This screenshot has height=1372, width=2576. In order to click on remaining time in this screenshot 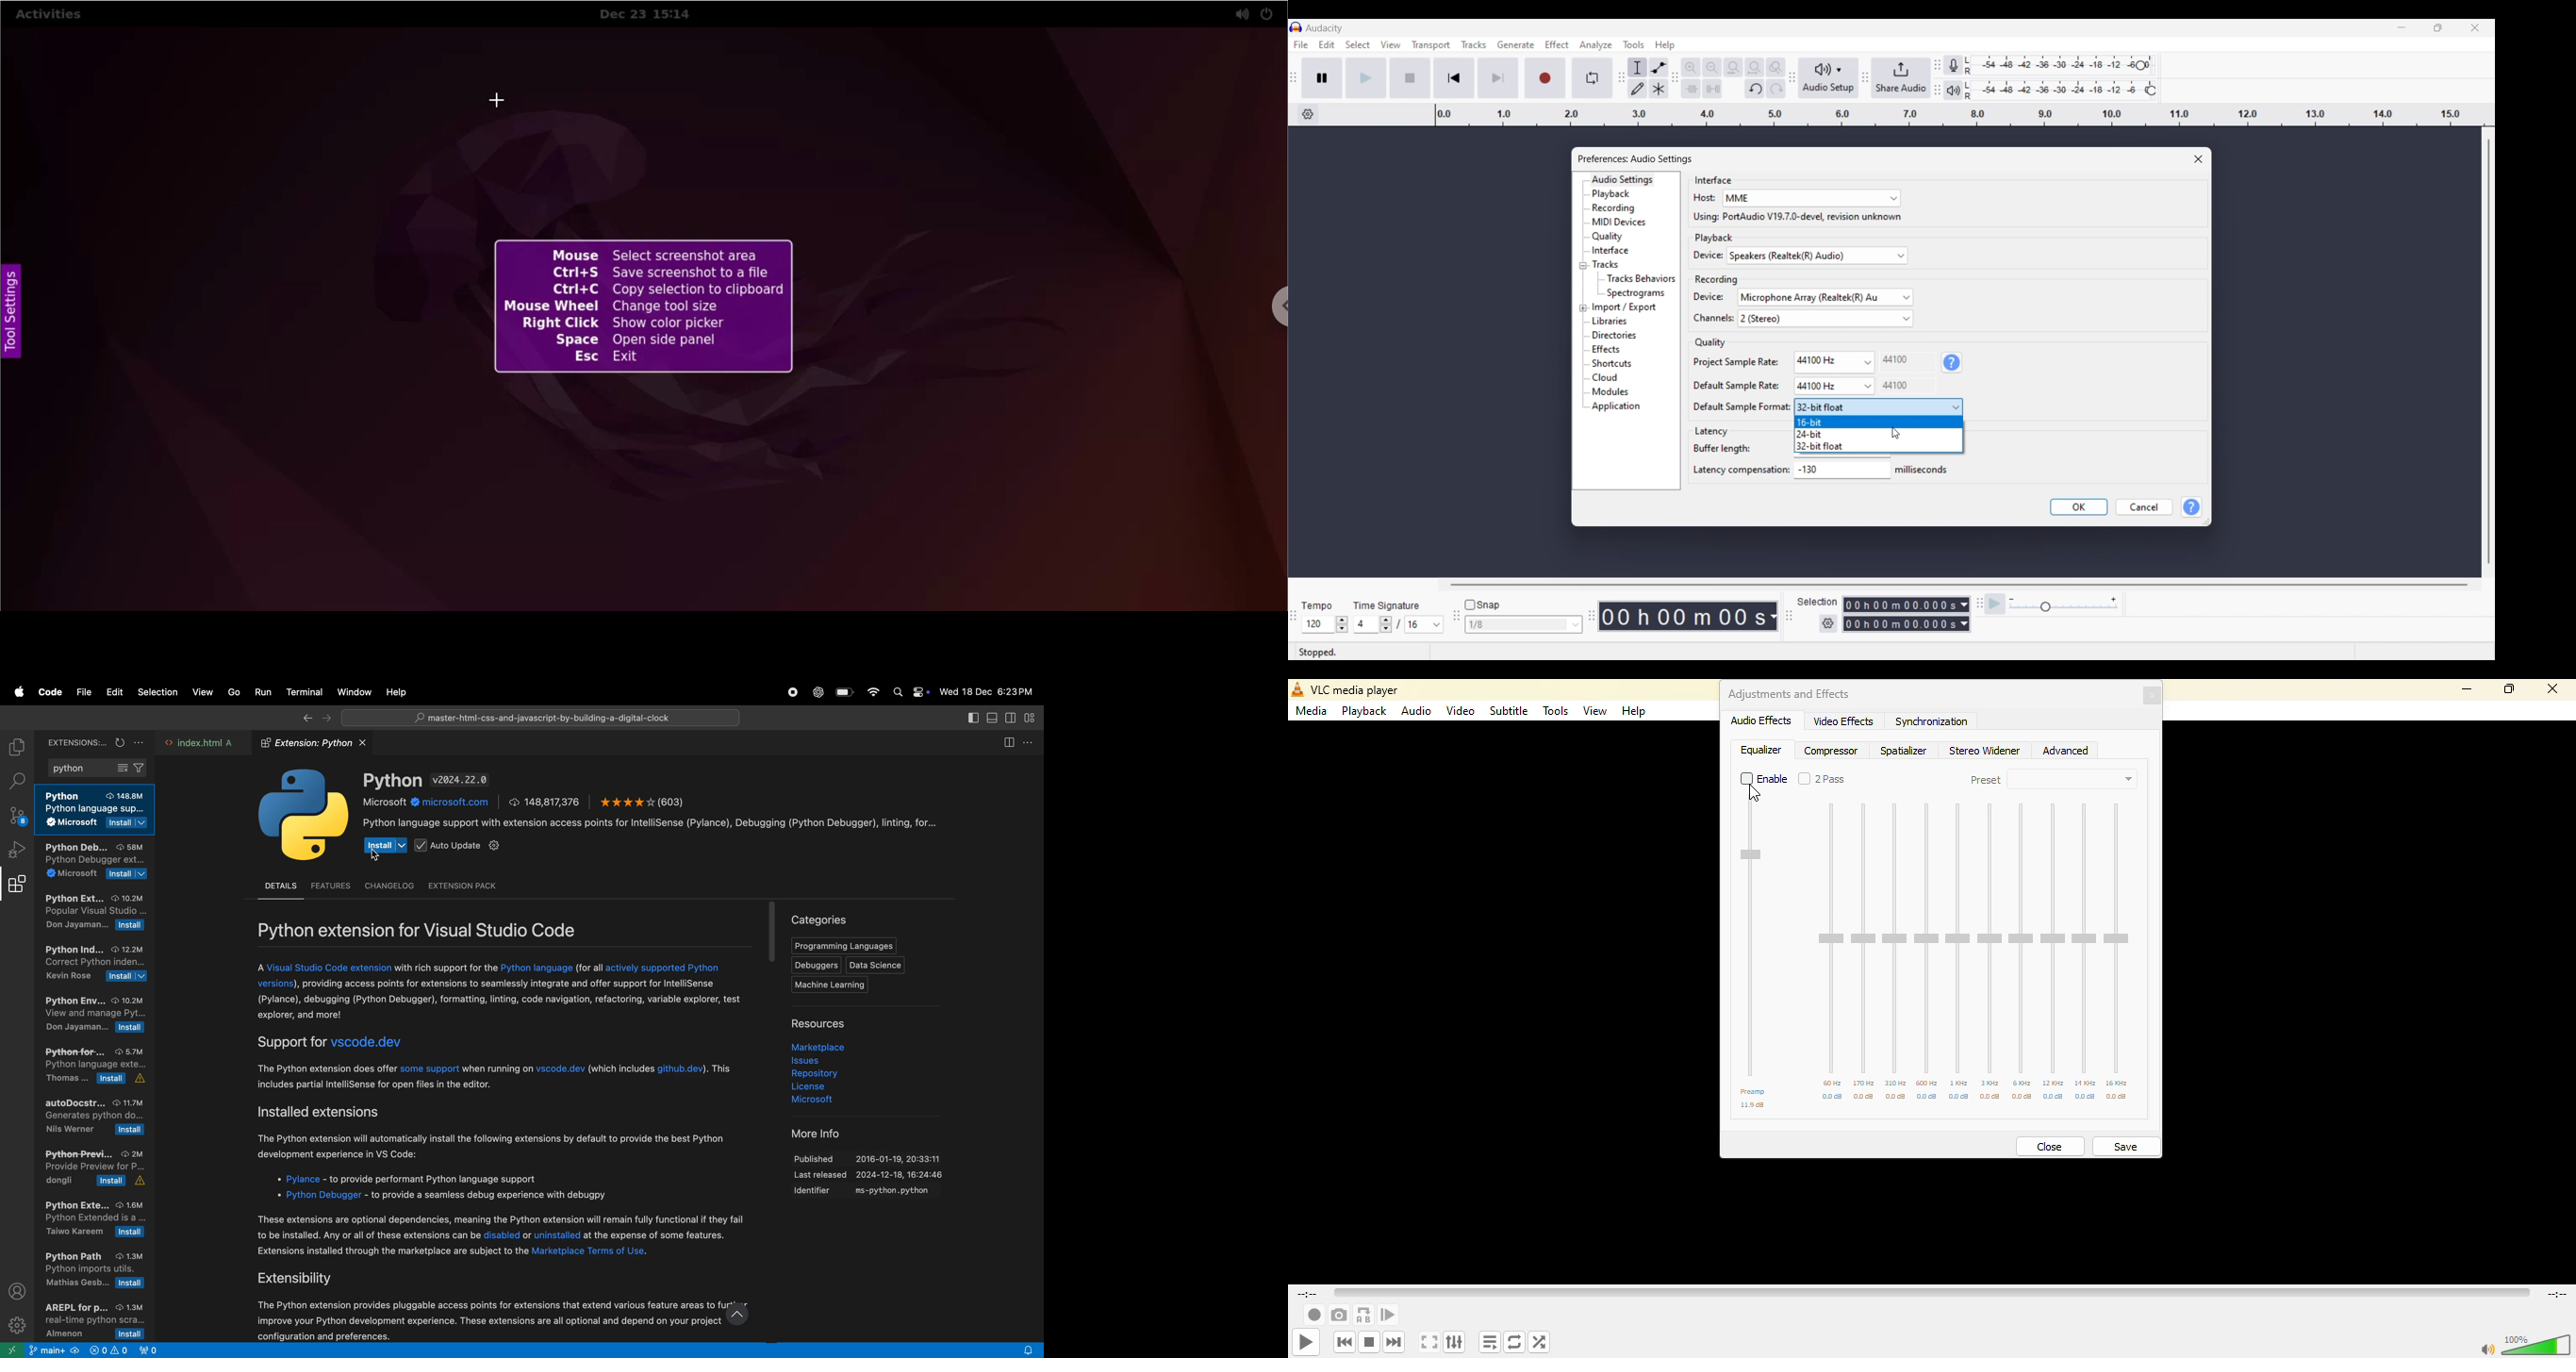, I will do `click(2557, 1295)`.